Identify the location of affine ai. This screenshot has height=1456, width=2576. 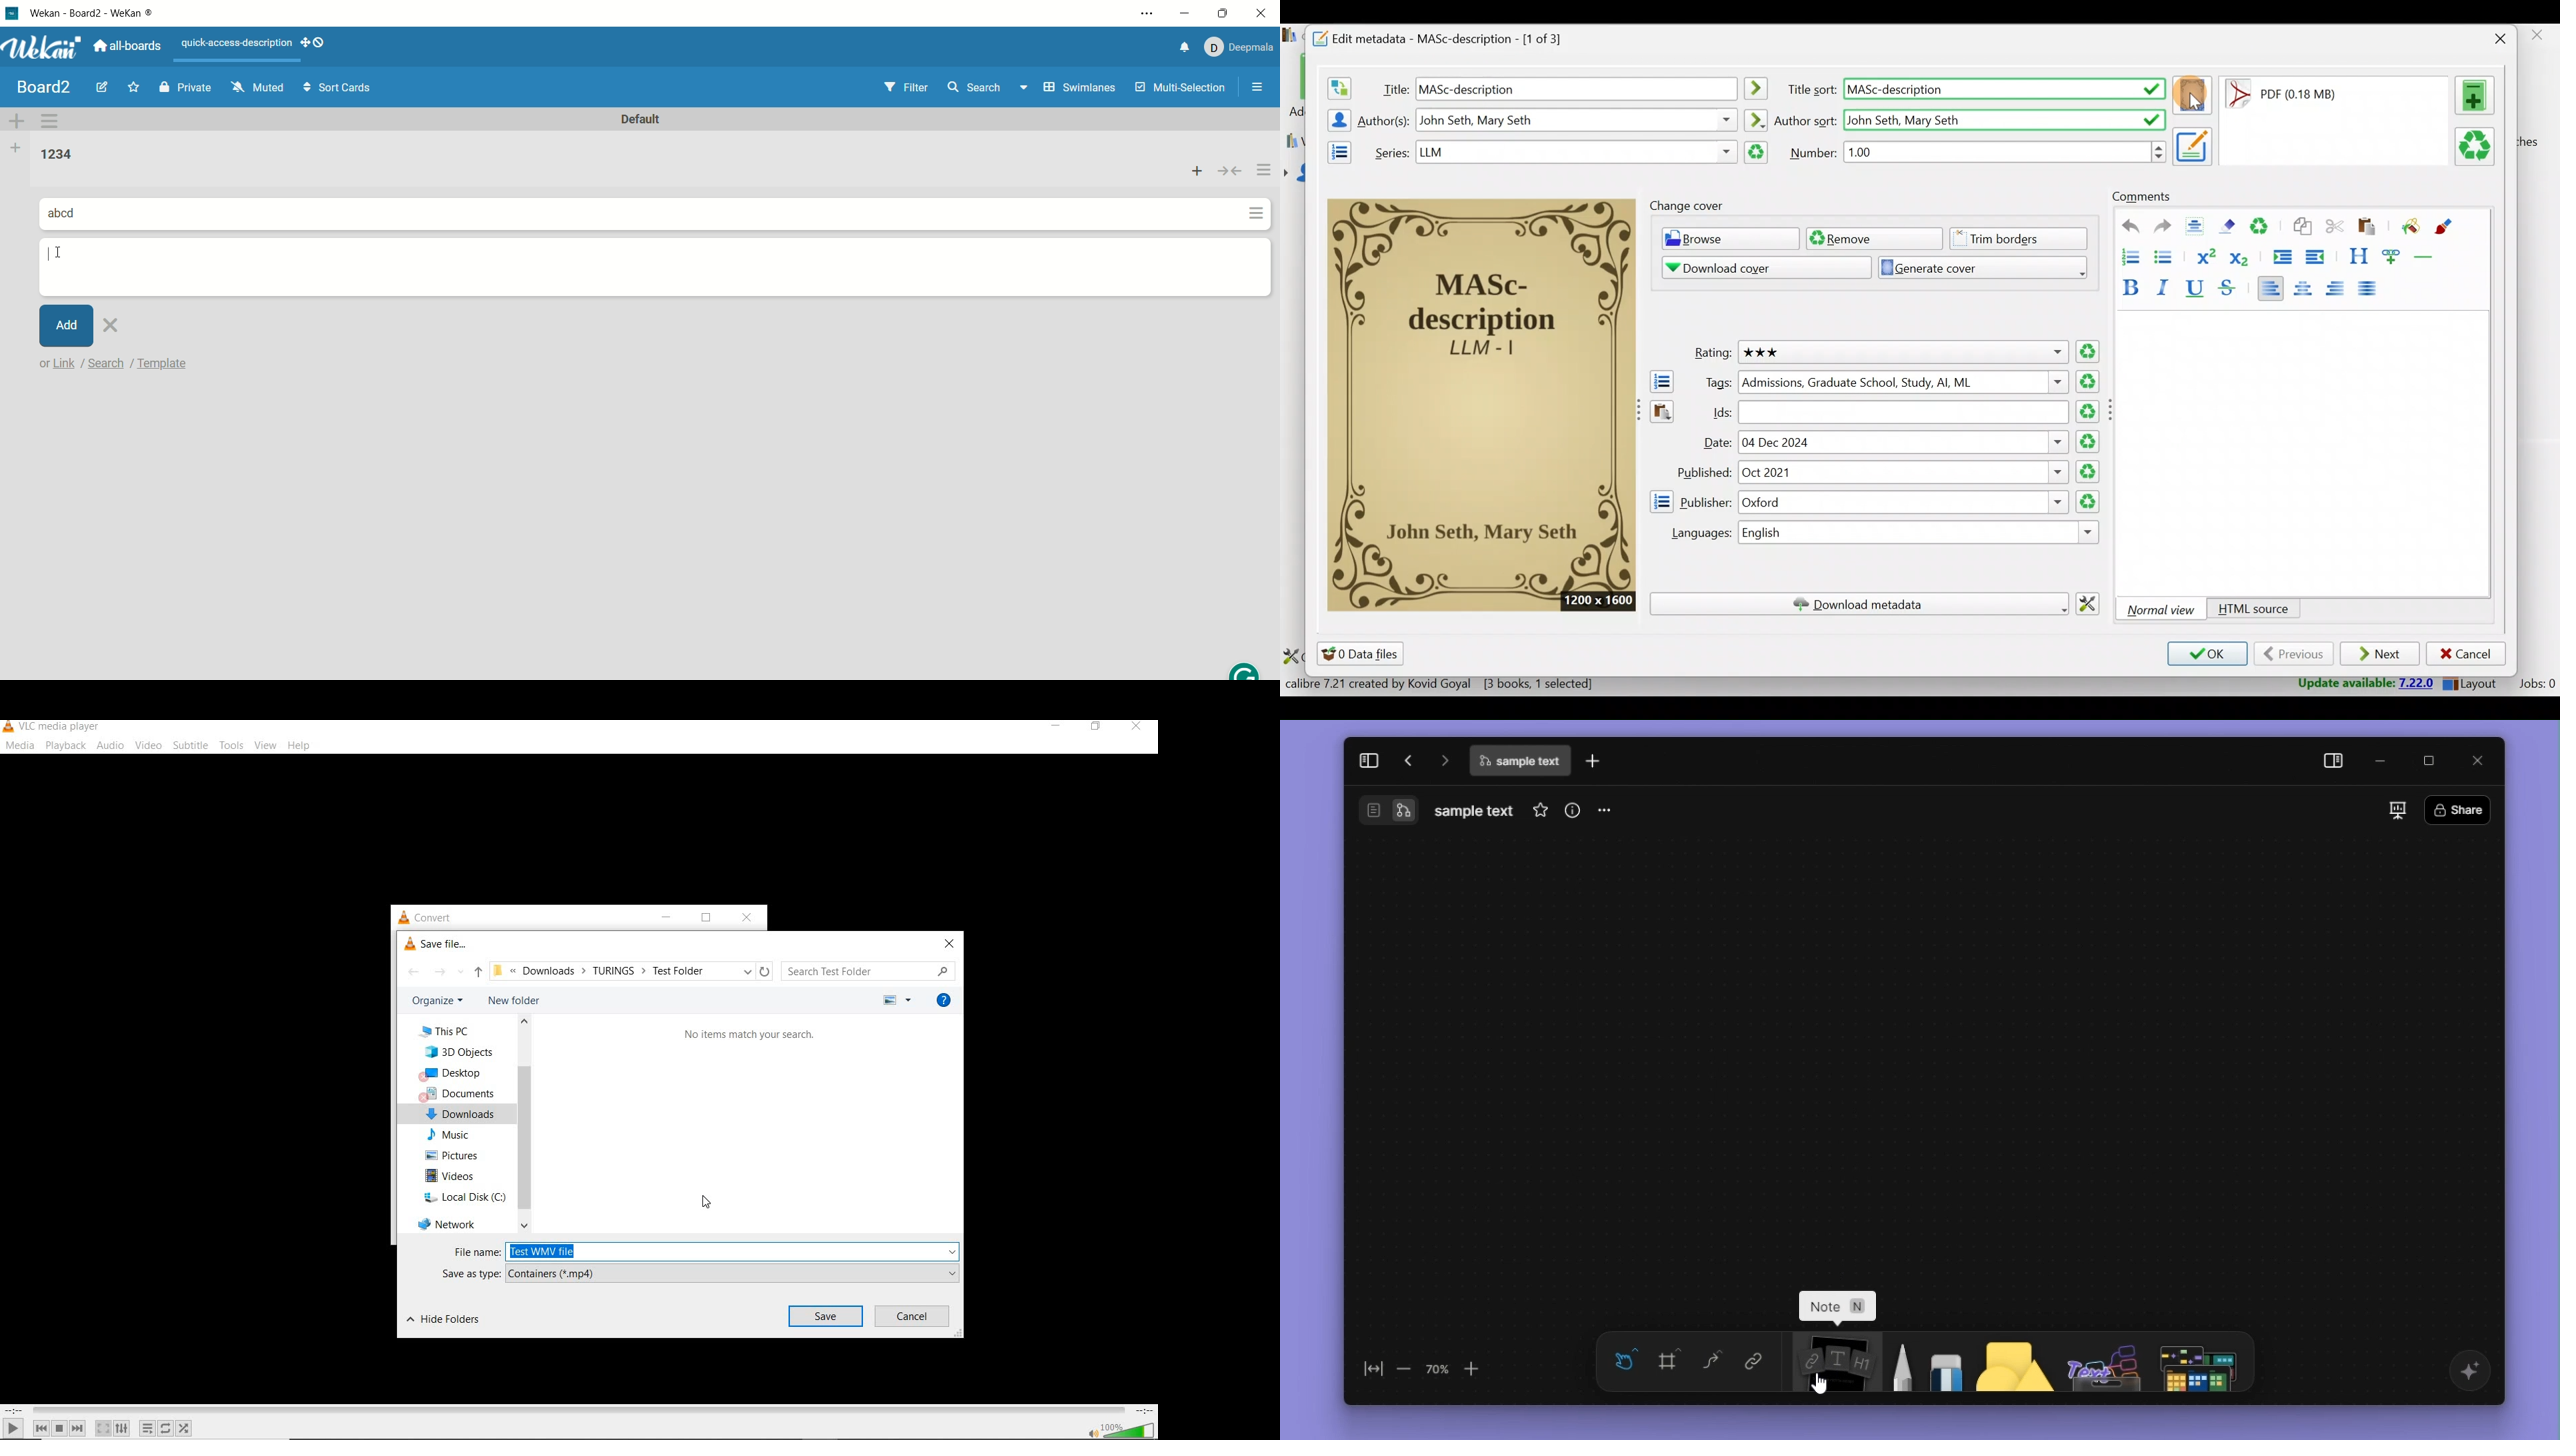
(2467, 1371).